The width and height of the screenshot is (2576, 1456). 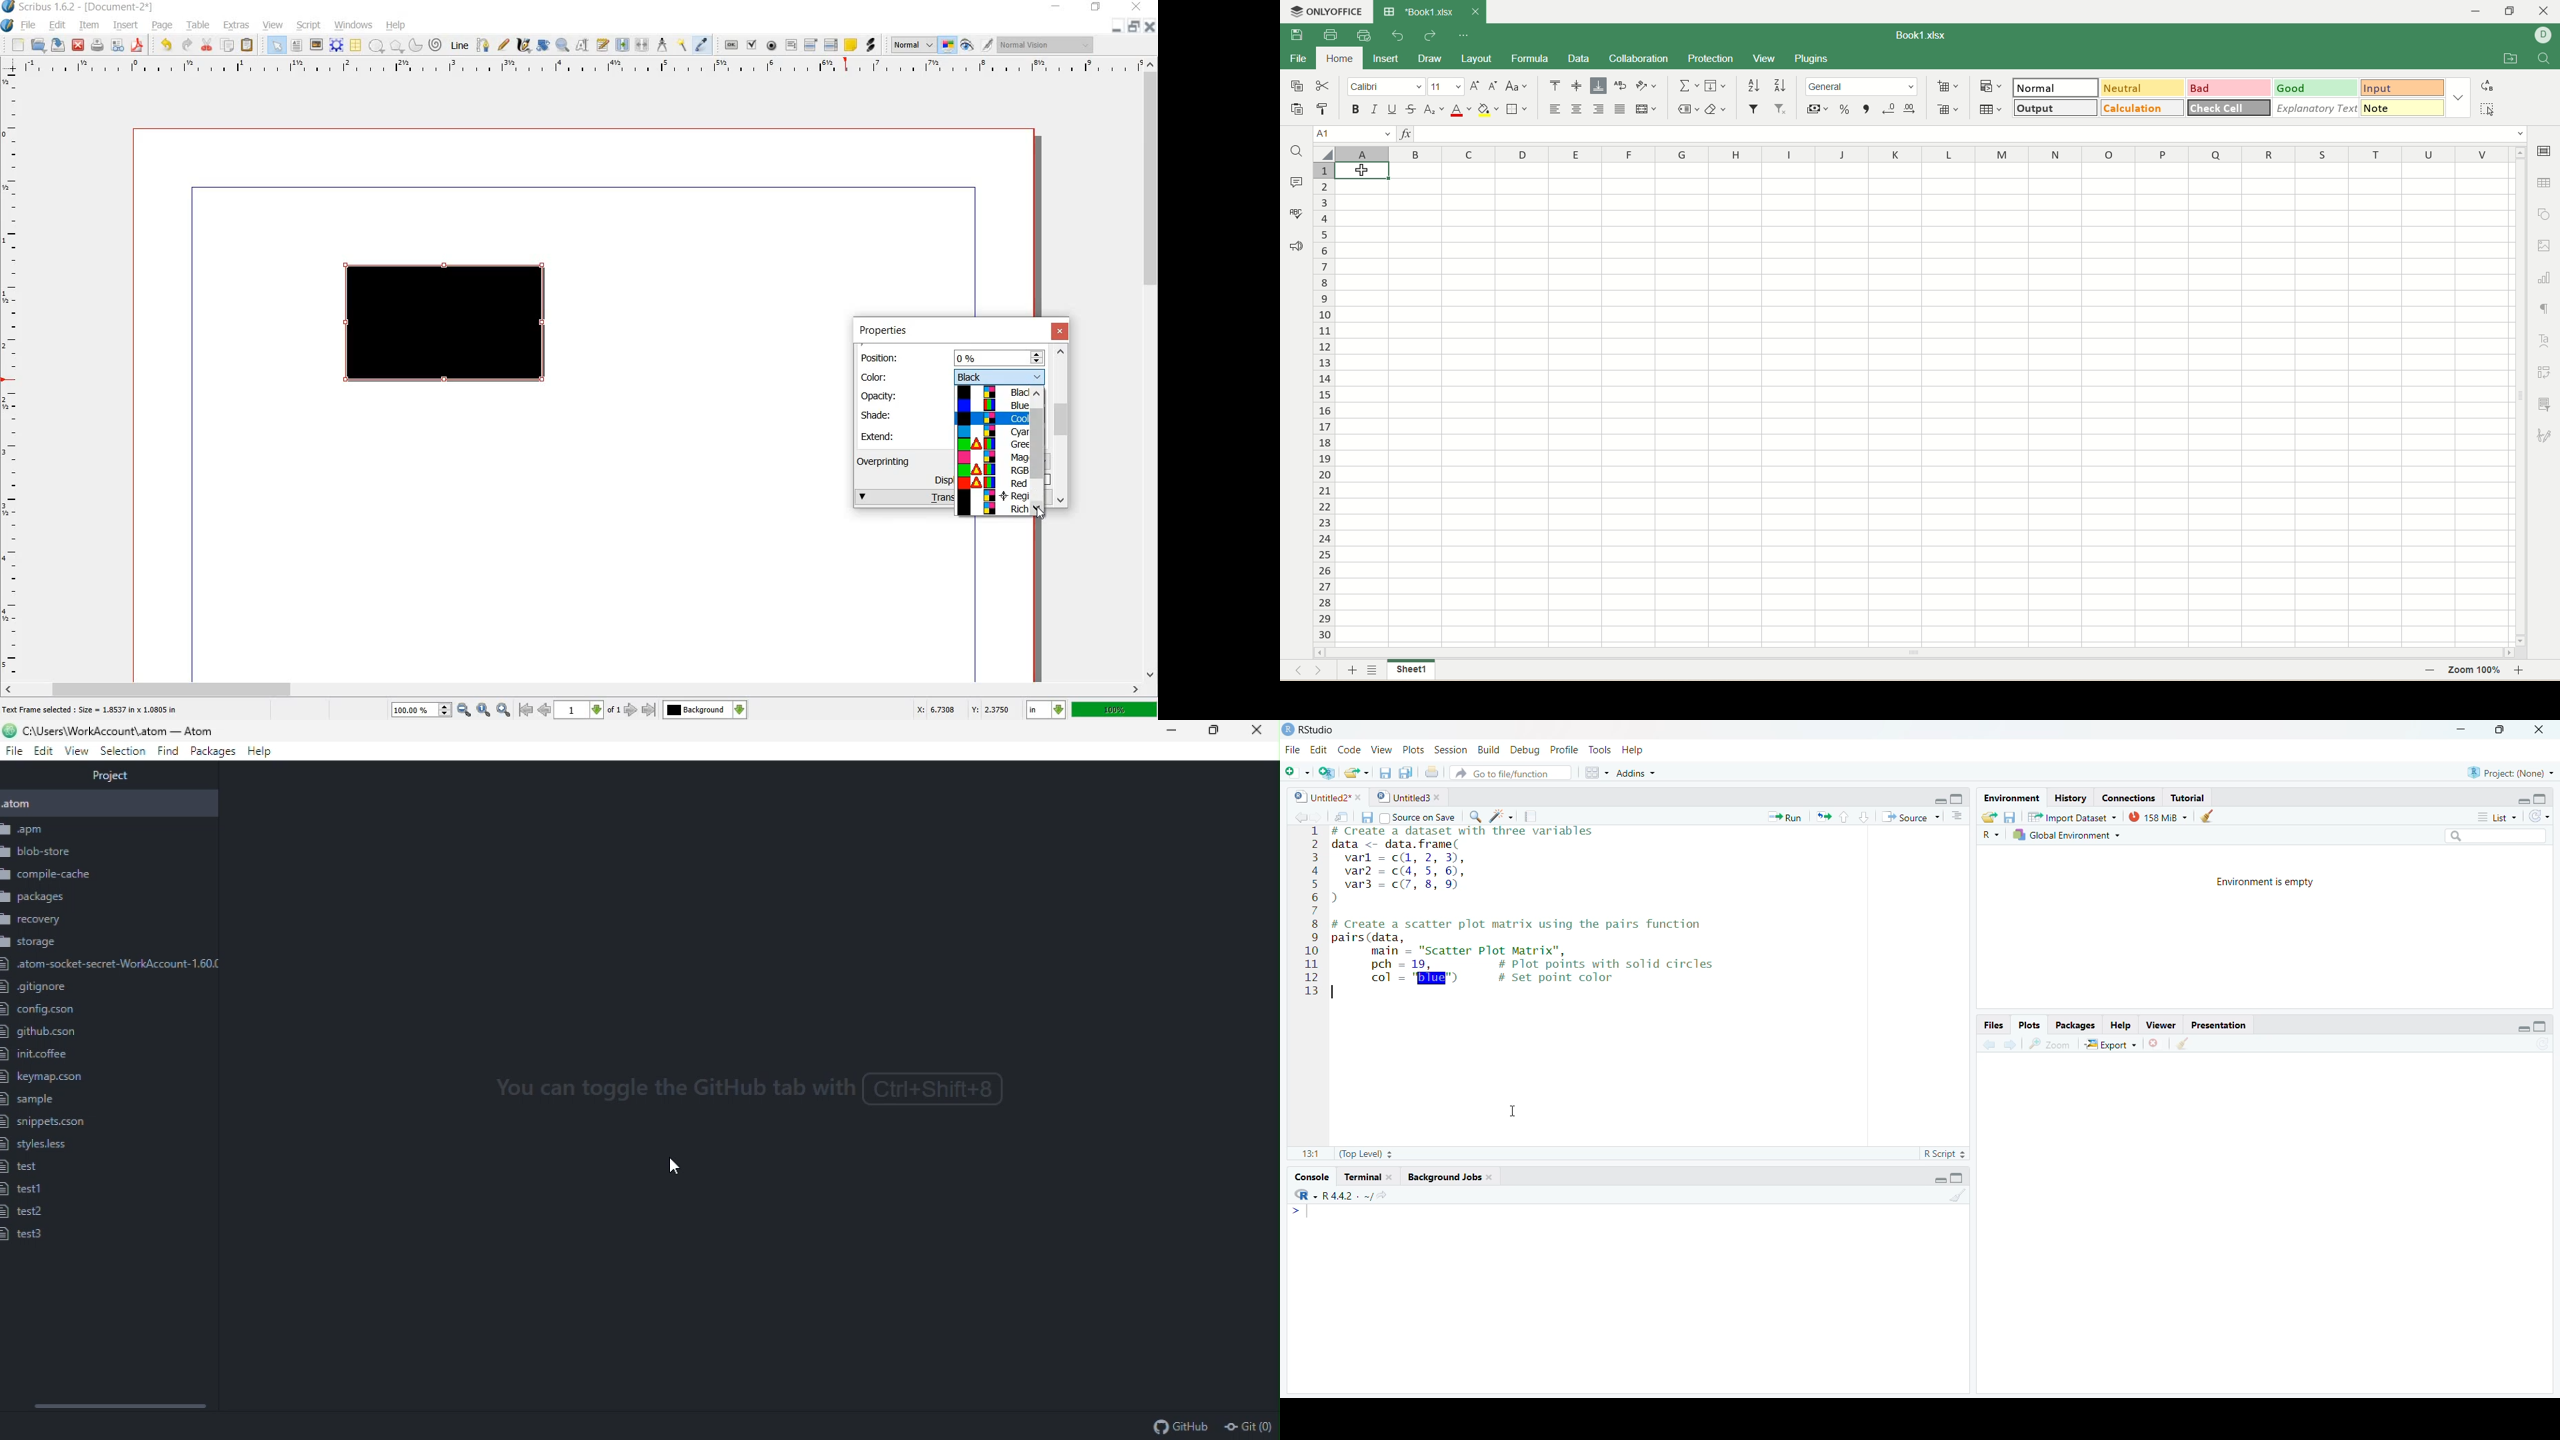 What do you see at coordinates (2219, 1025) in the screenshot?
I see `Presentation` at bounding box center [2219, 1025].